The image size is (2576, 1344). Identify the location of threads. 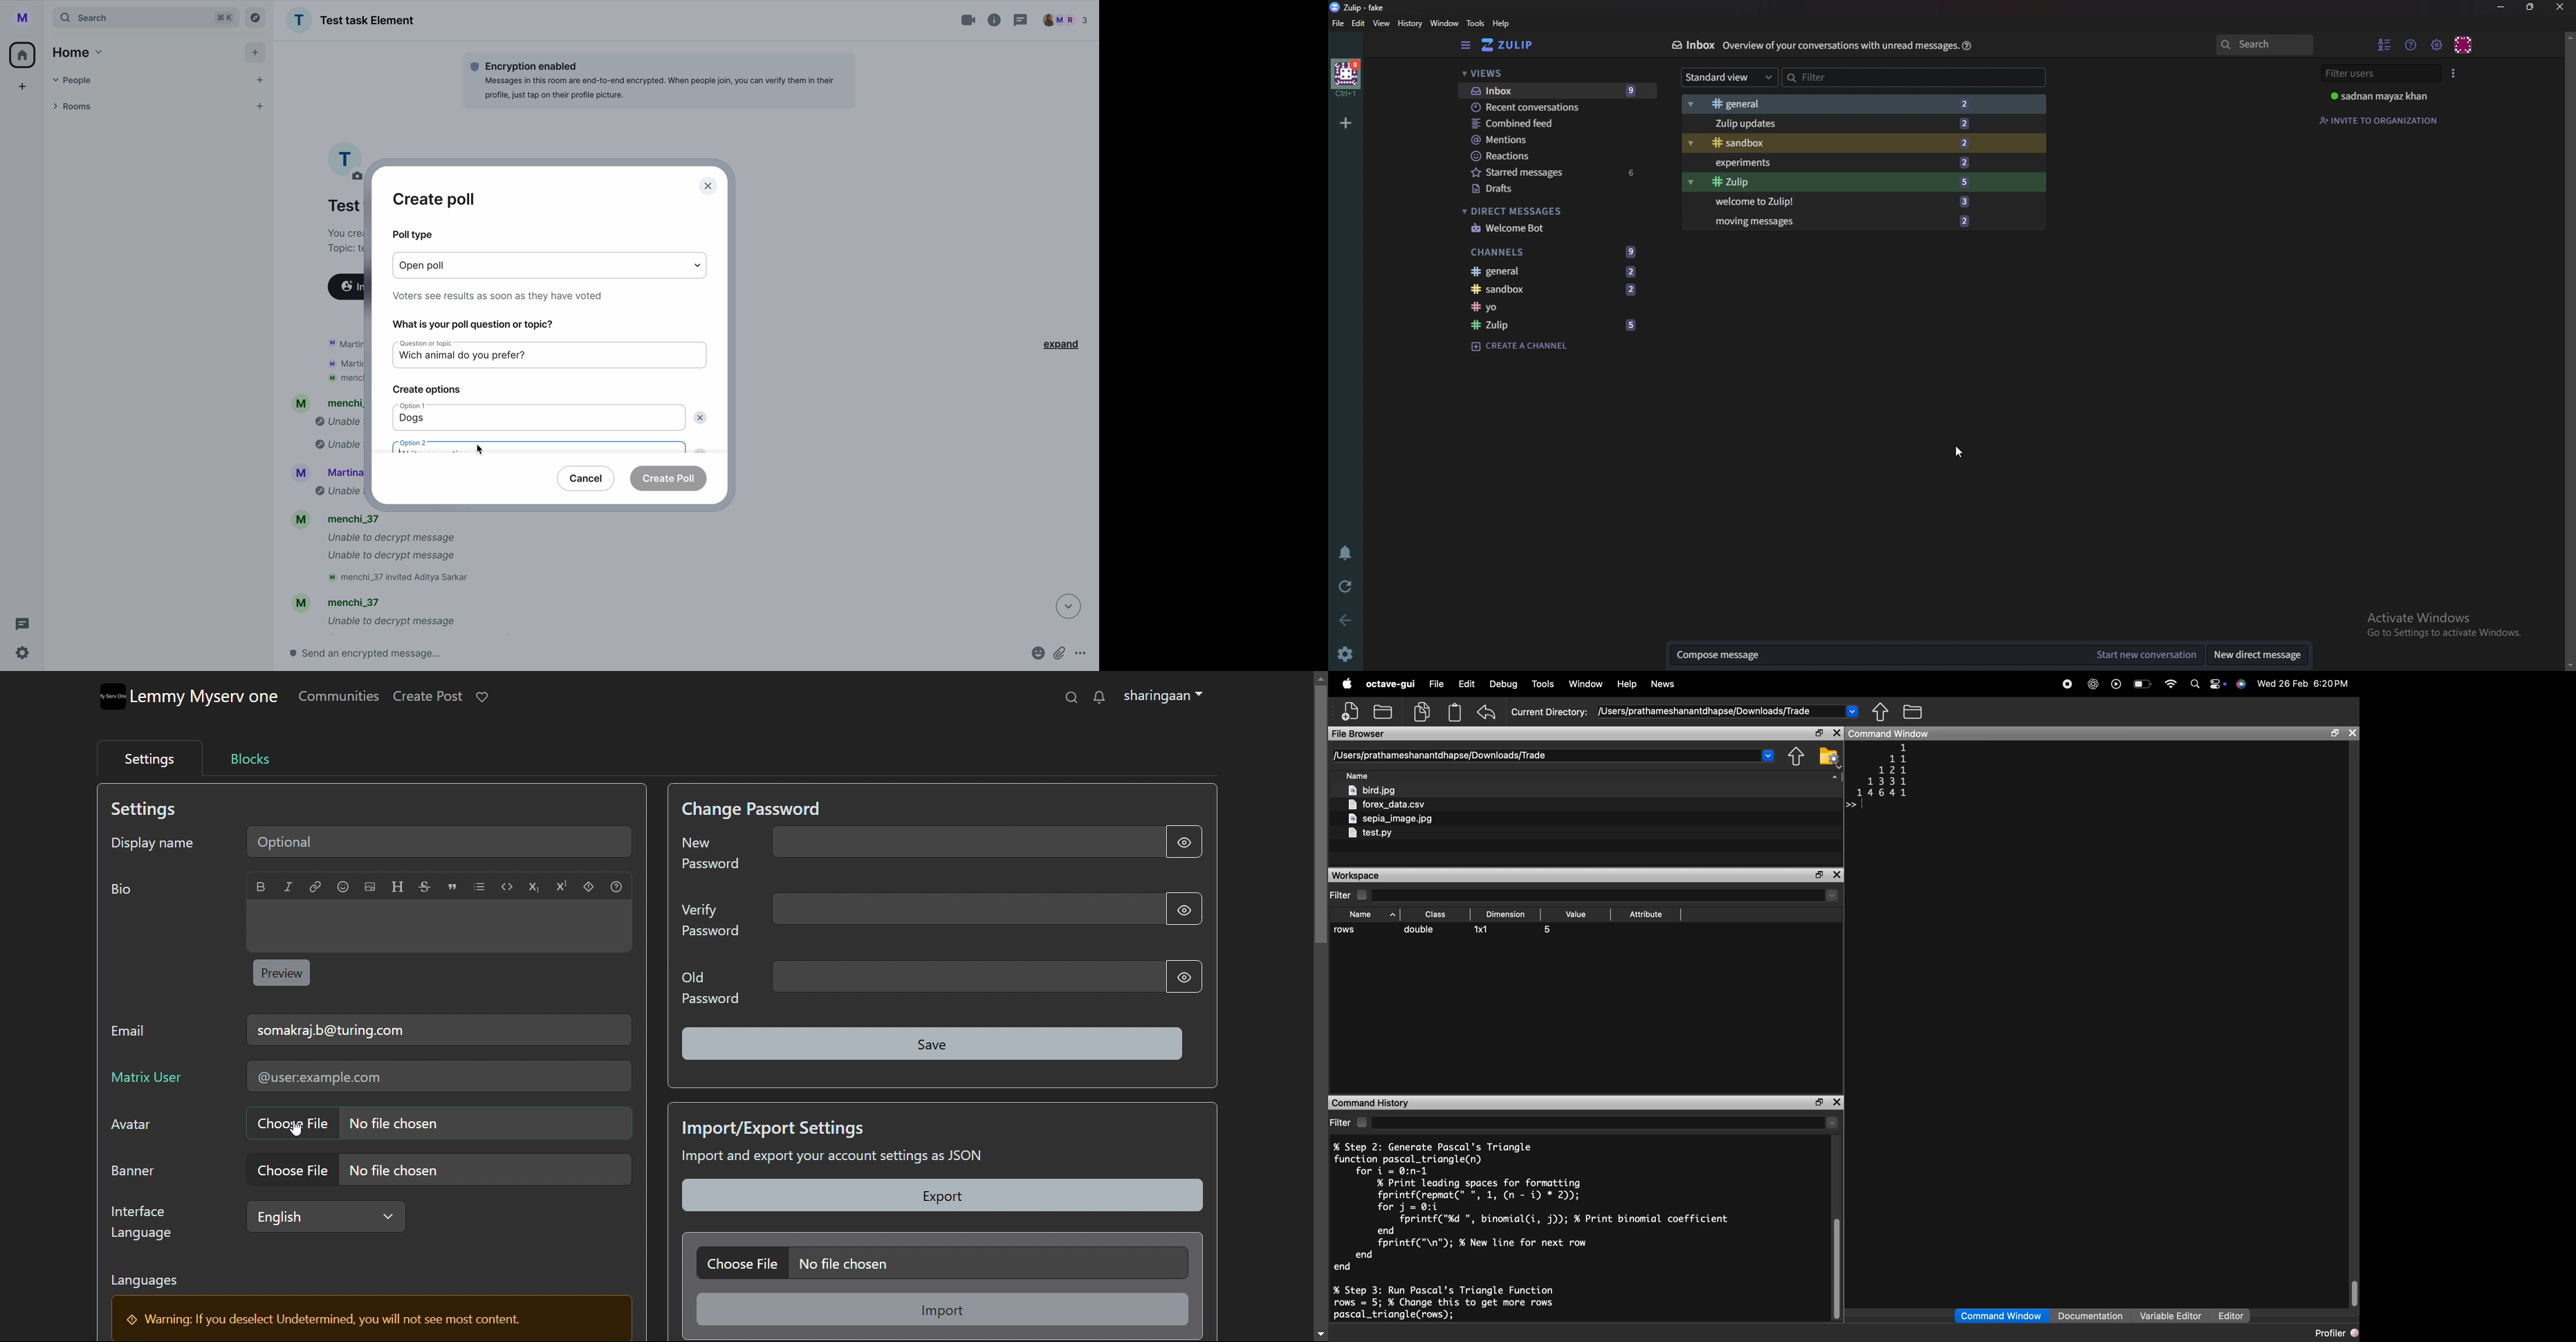
(20, 624).